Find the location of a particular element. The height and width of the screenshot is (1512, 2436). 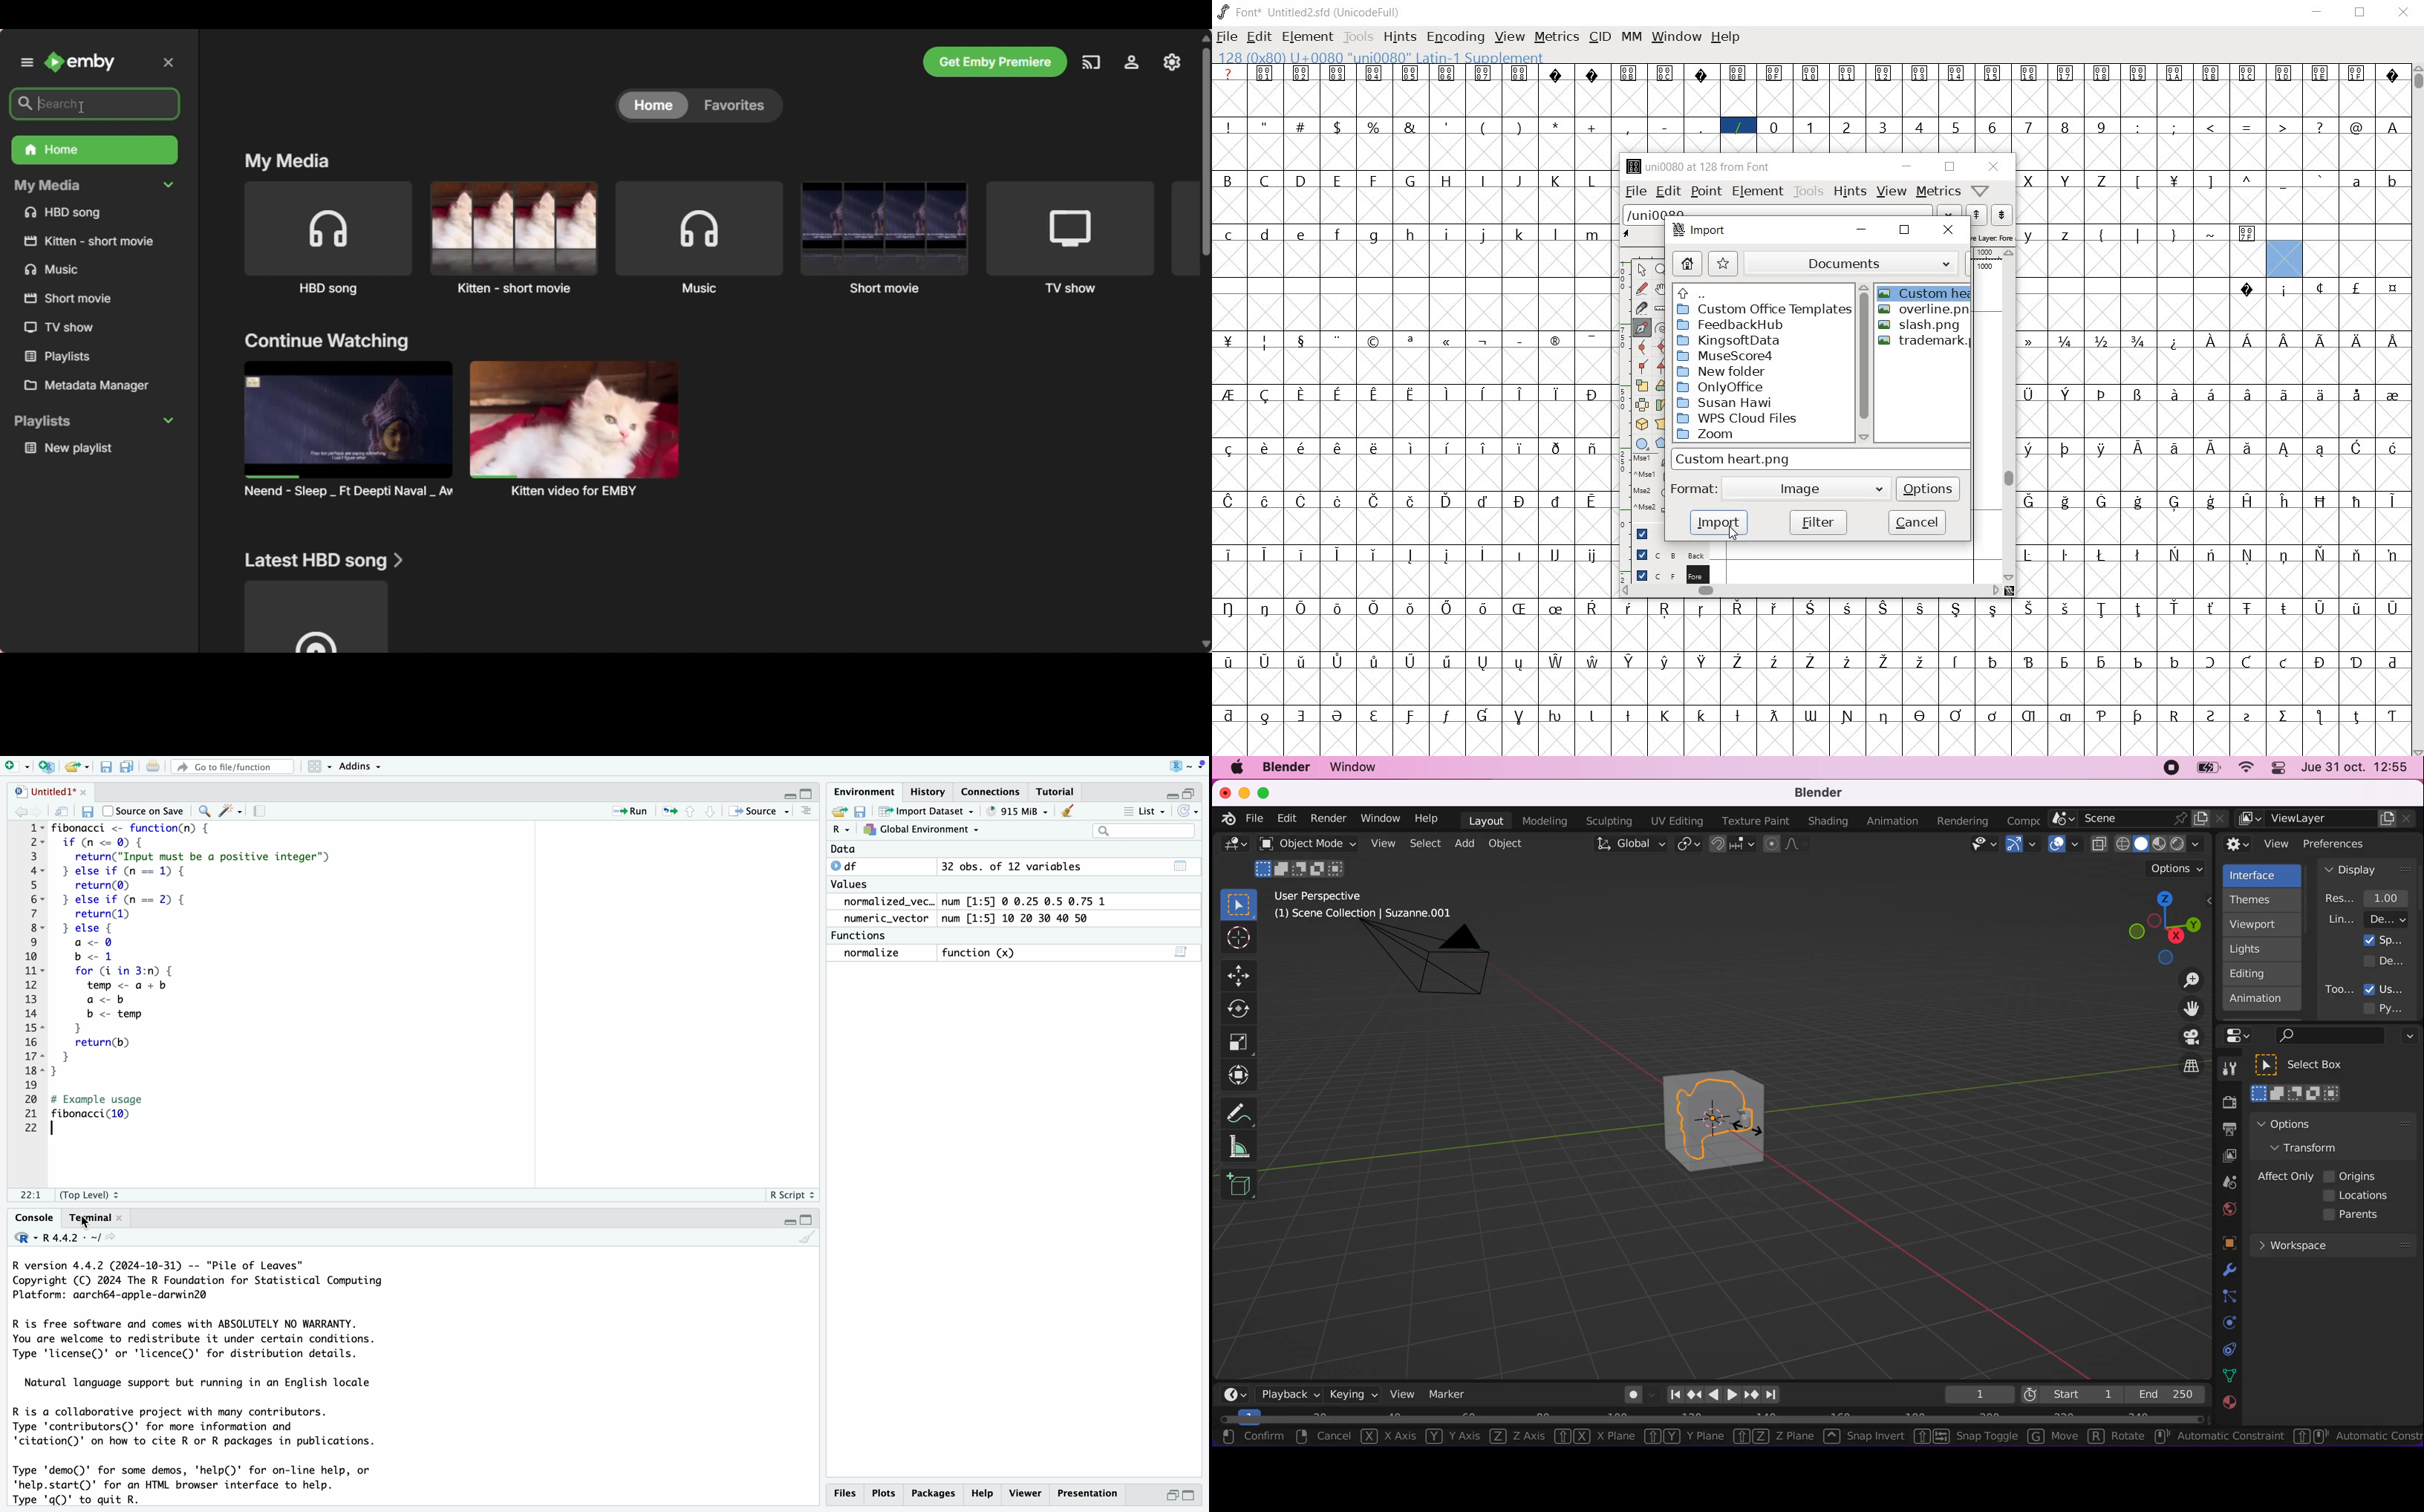

1:1 is located at coordinates (31, 1196).